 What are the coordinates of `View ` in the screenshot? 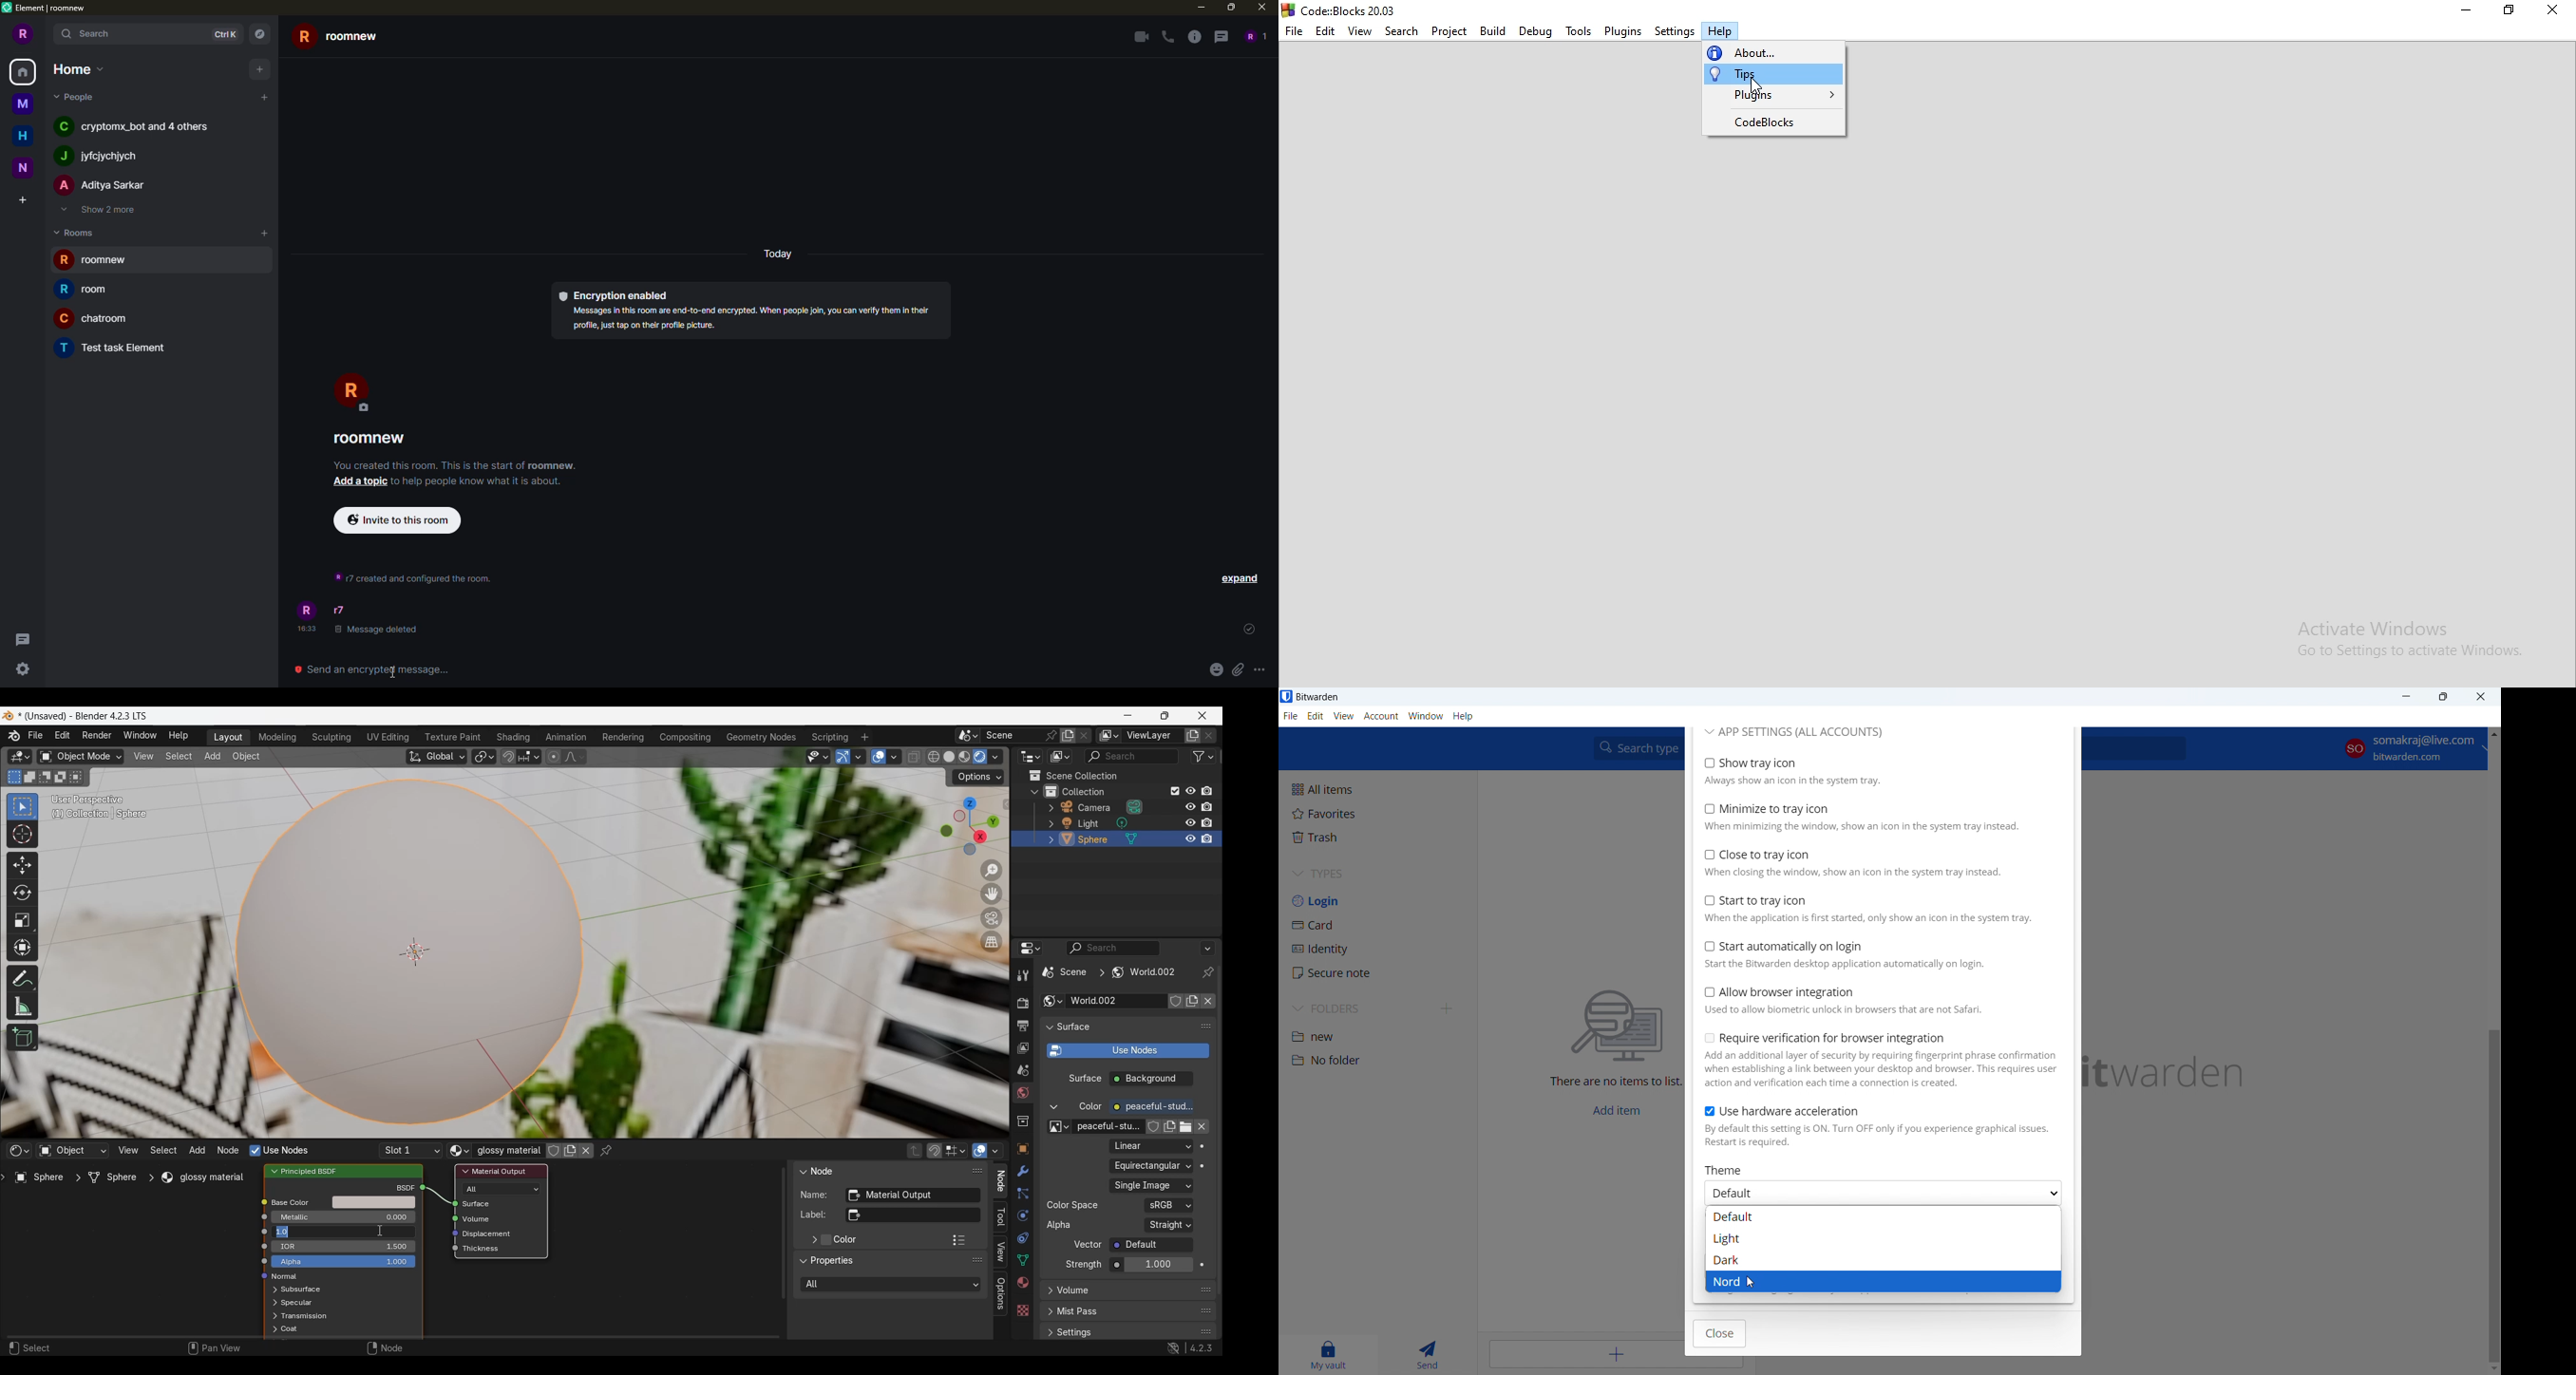 It's located at (1360, 31).